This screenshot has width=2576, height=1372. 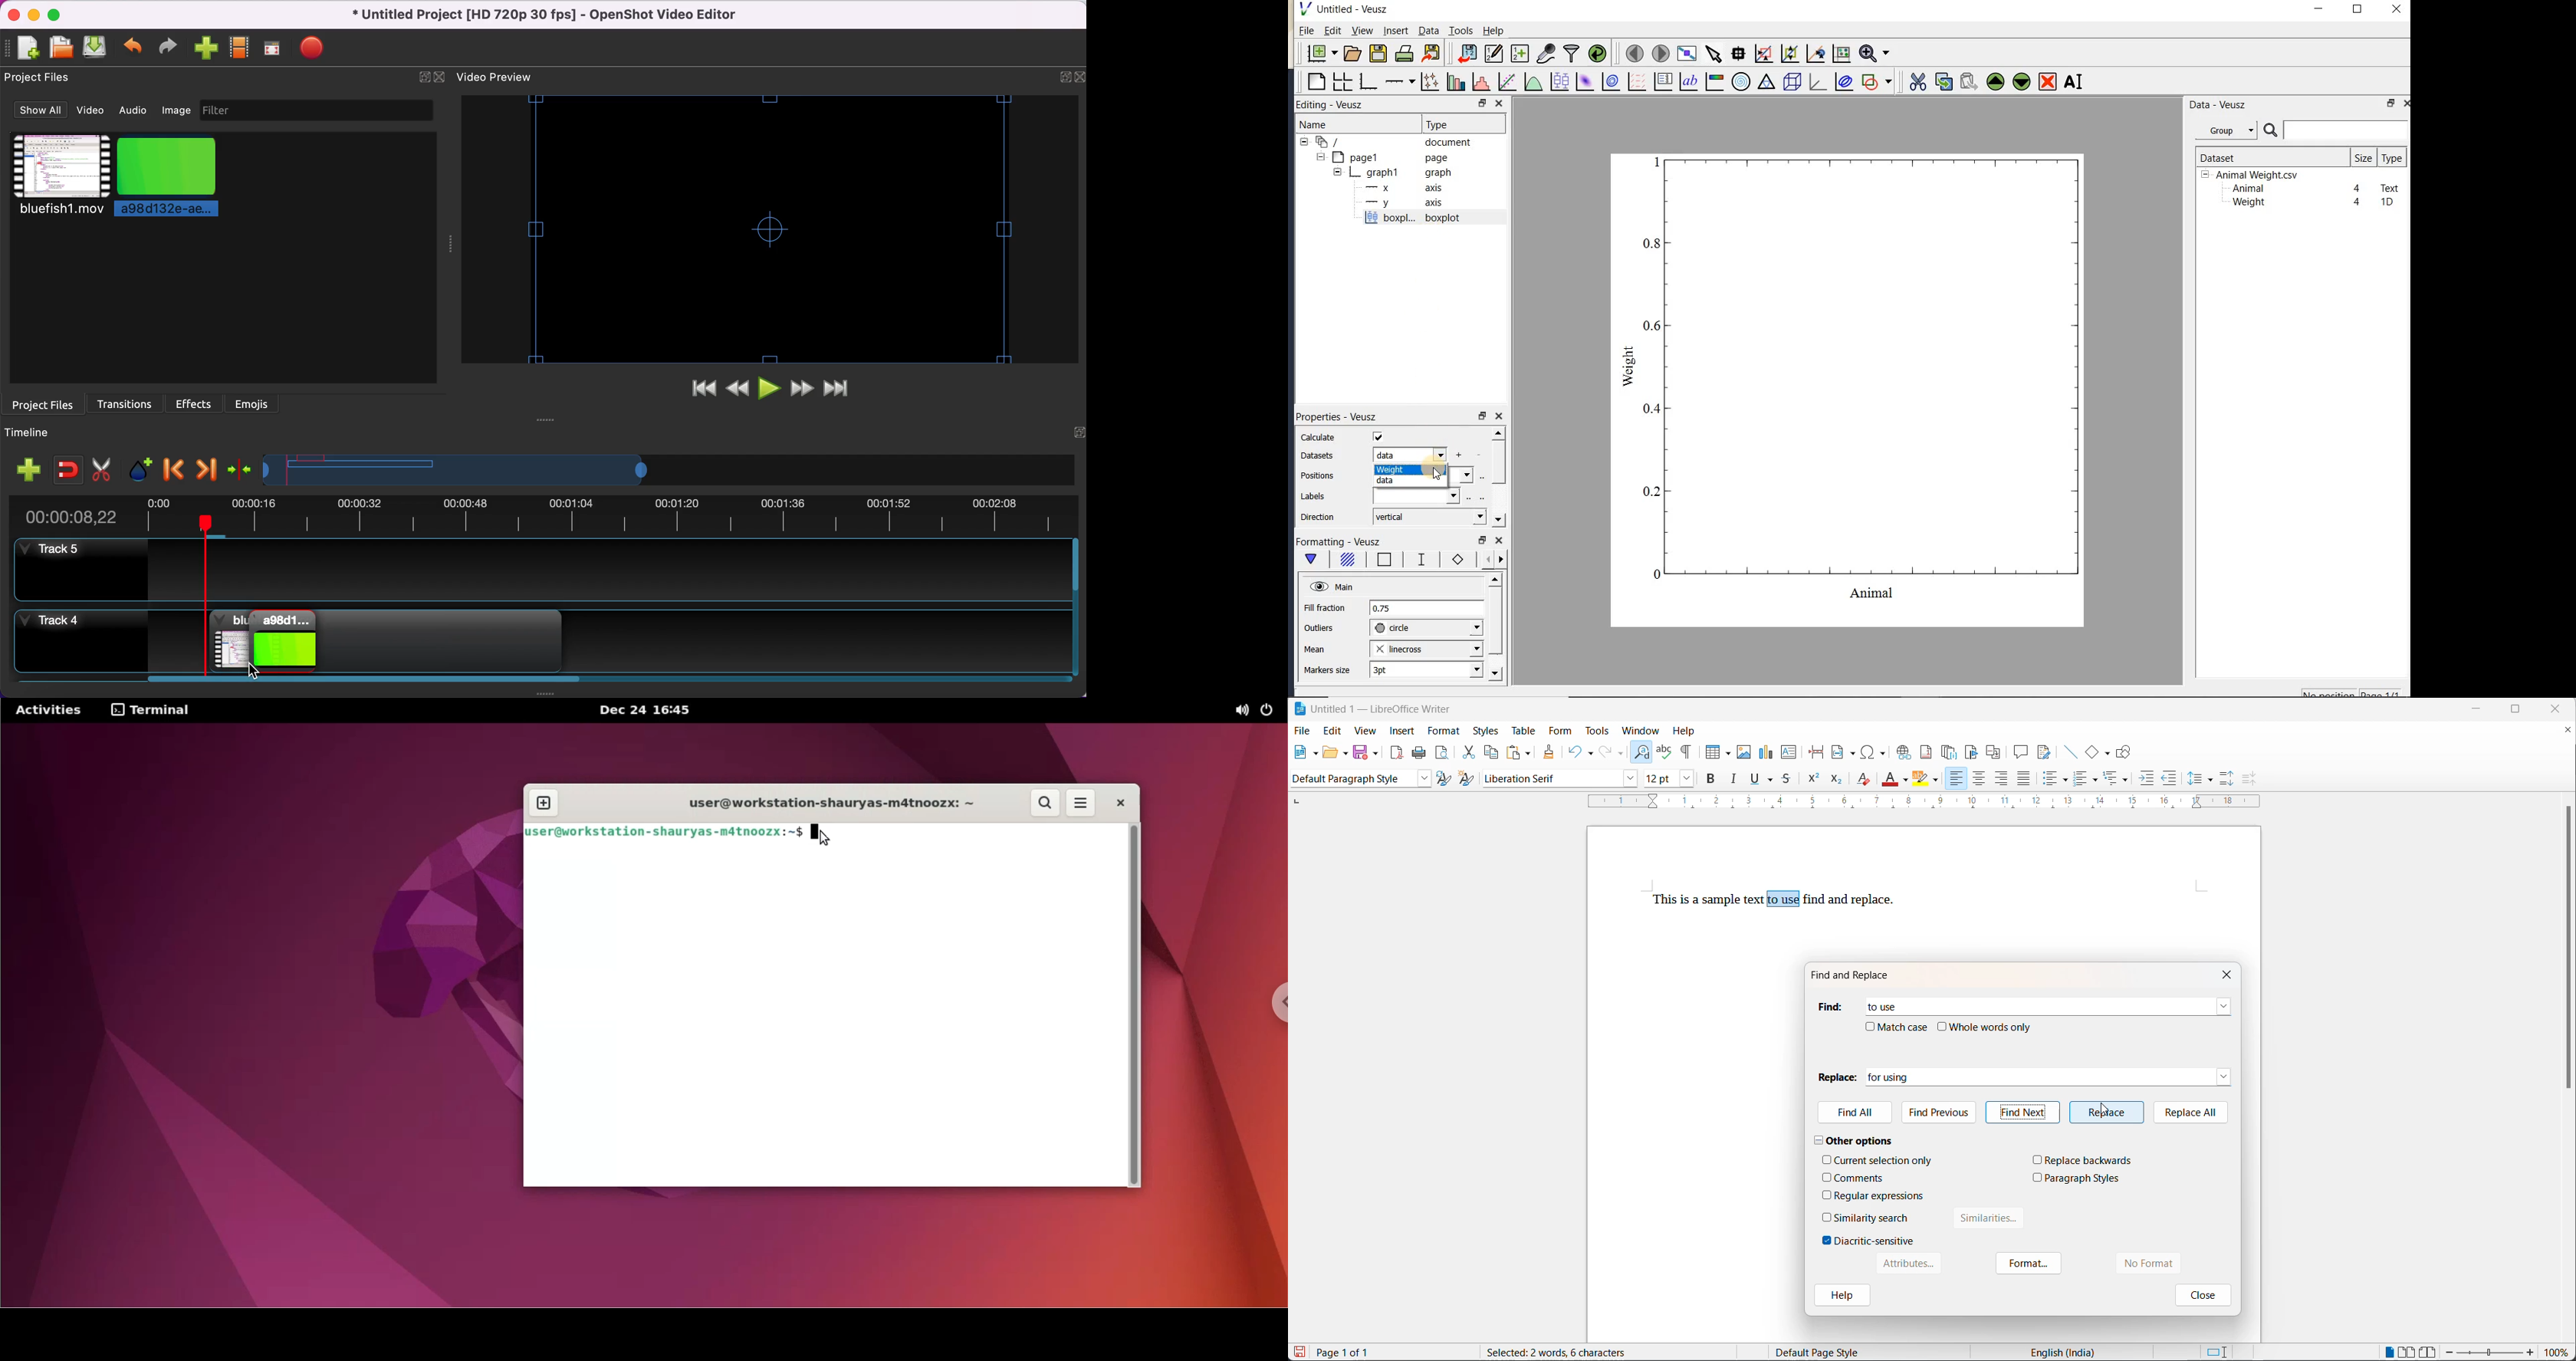 What do you see at coordinates (1856, 1114) in the screenshot?
I see `find All` at bounding box center [1856, 1114].